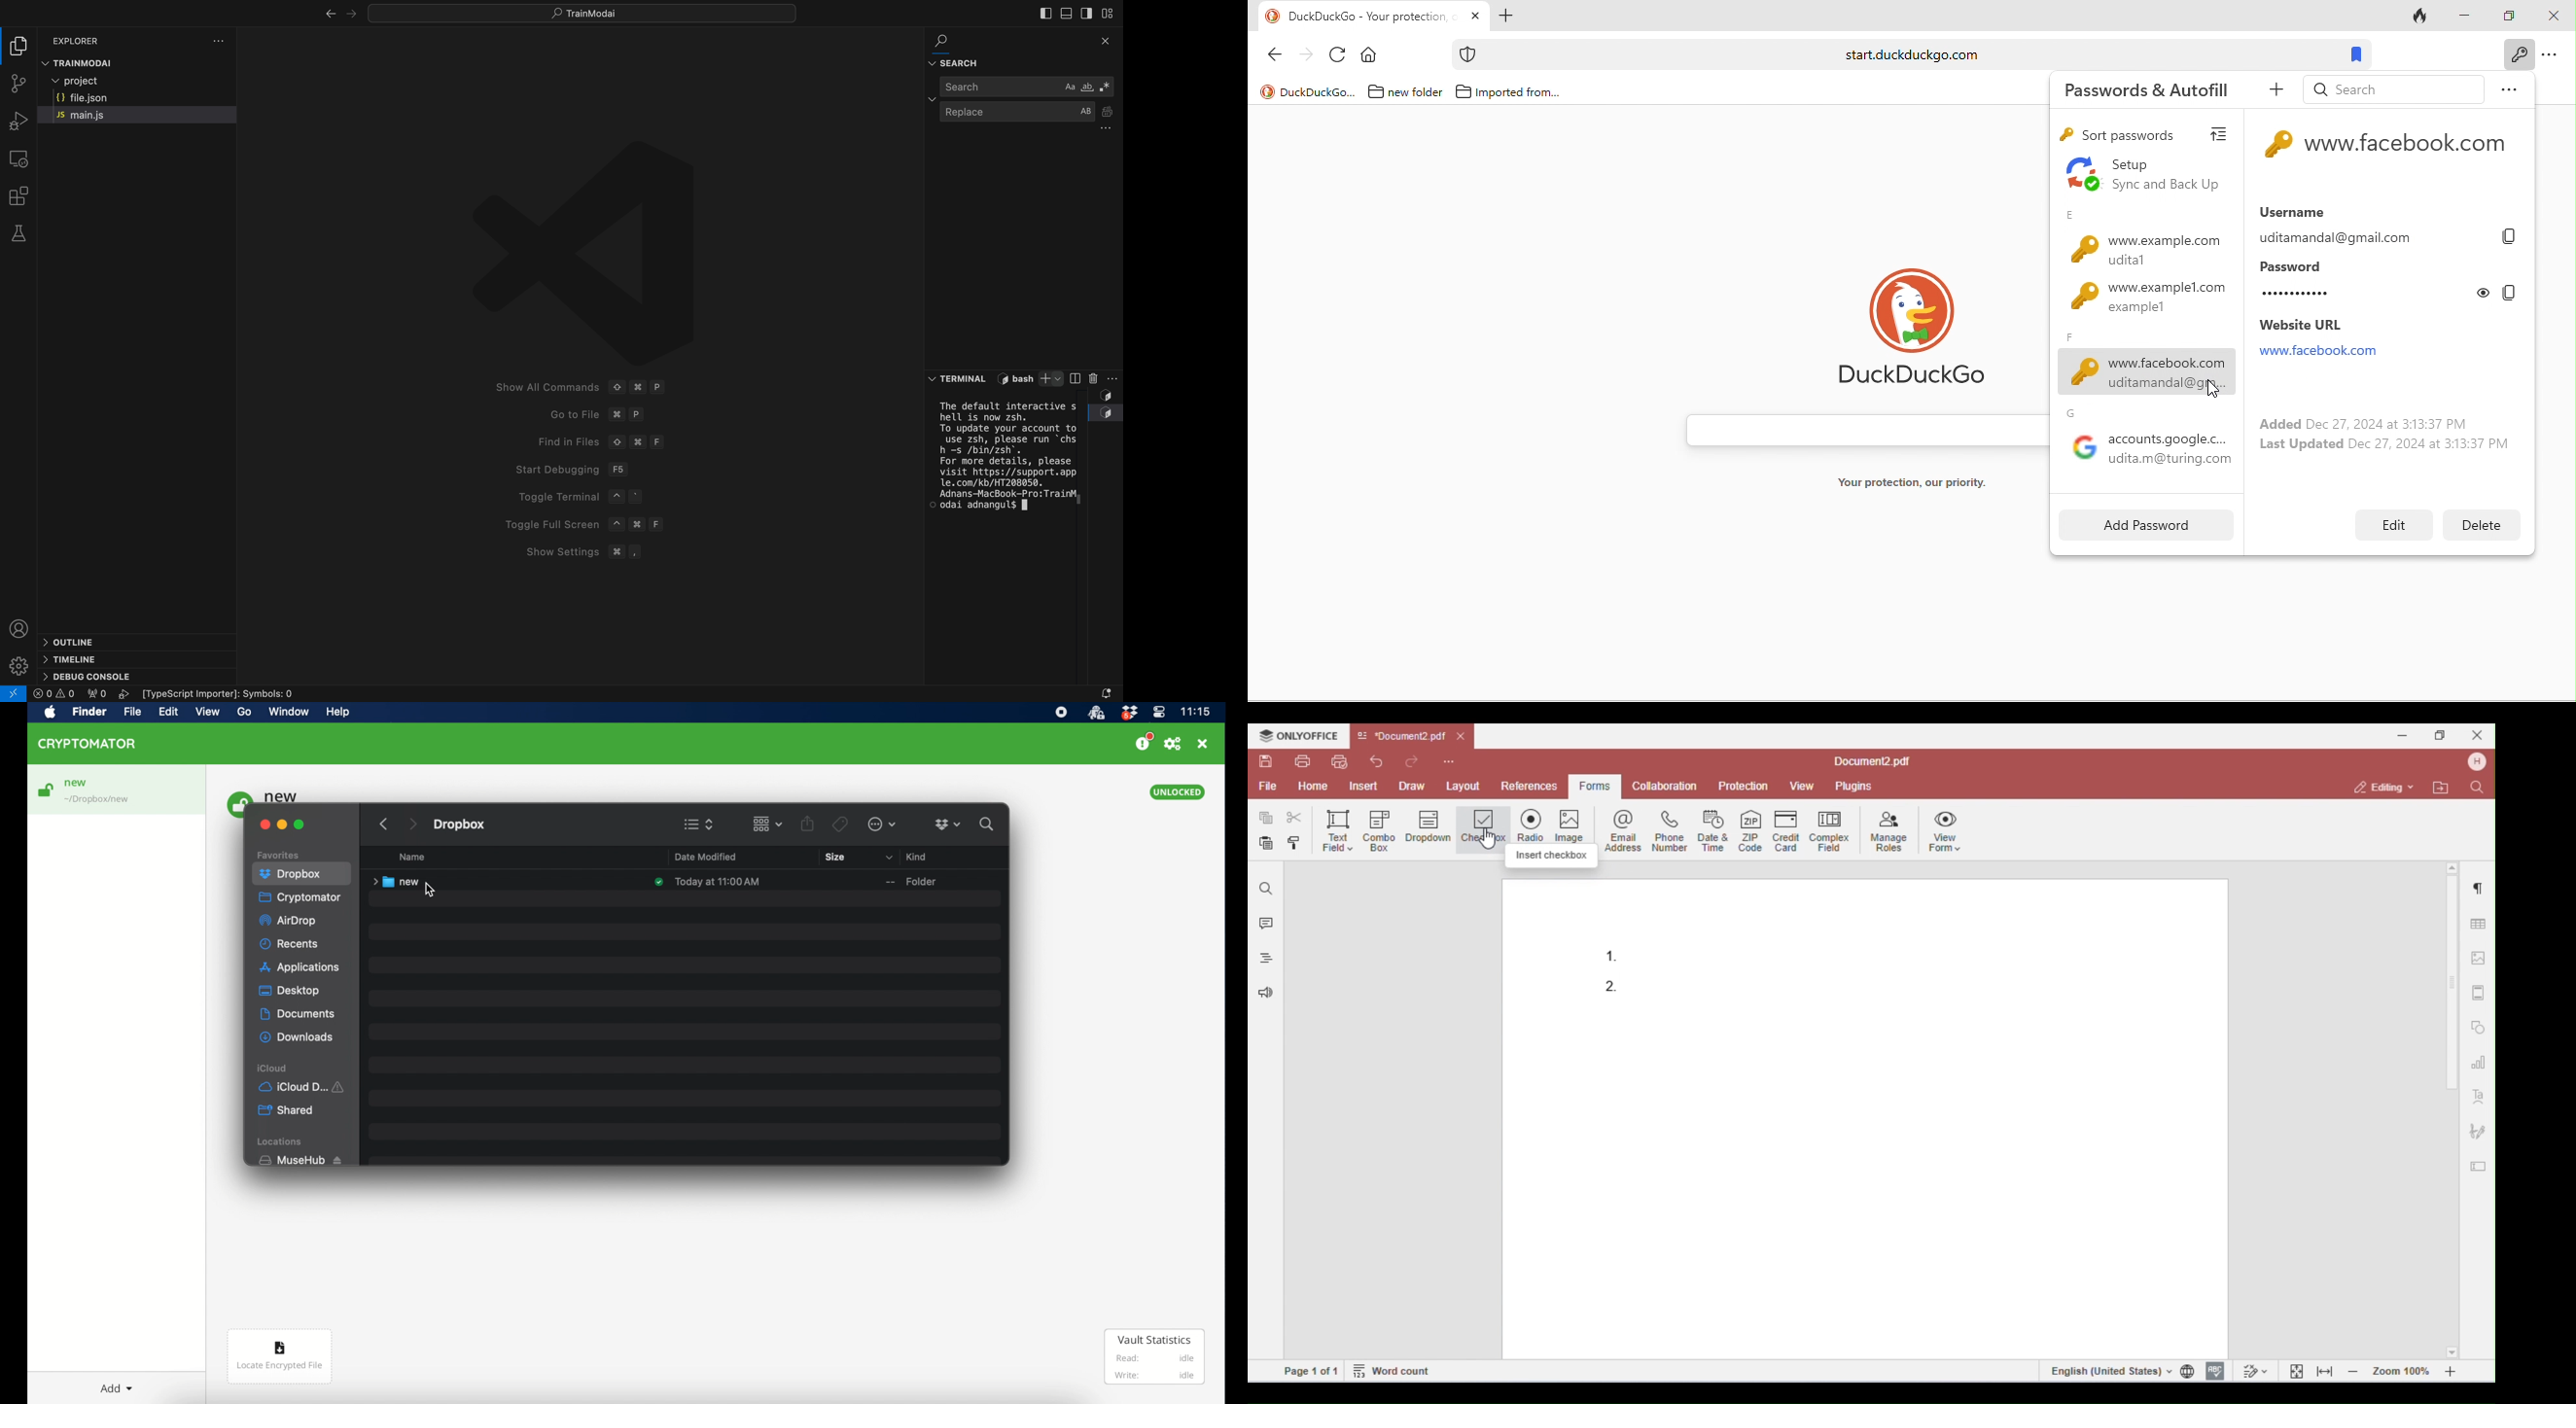  What do you see at coordinates (18, 46) in the screenshot?
I see `folder` at bounding box center [18, 46].